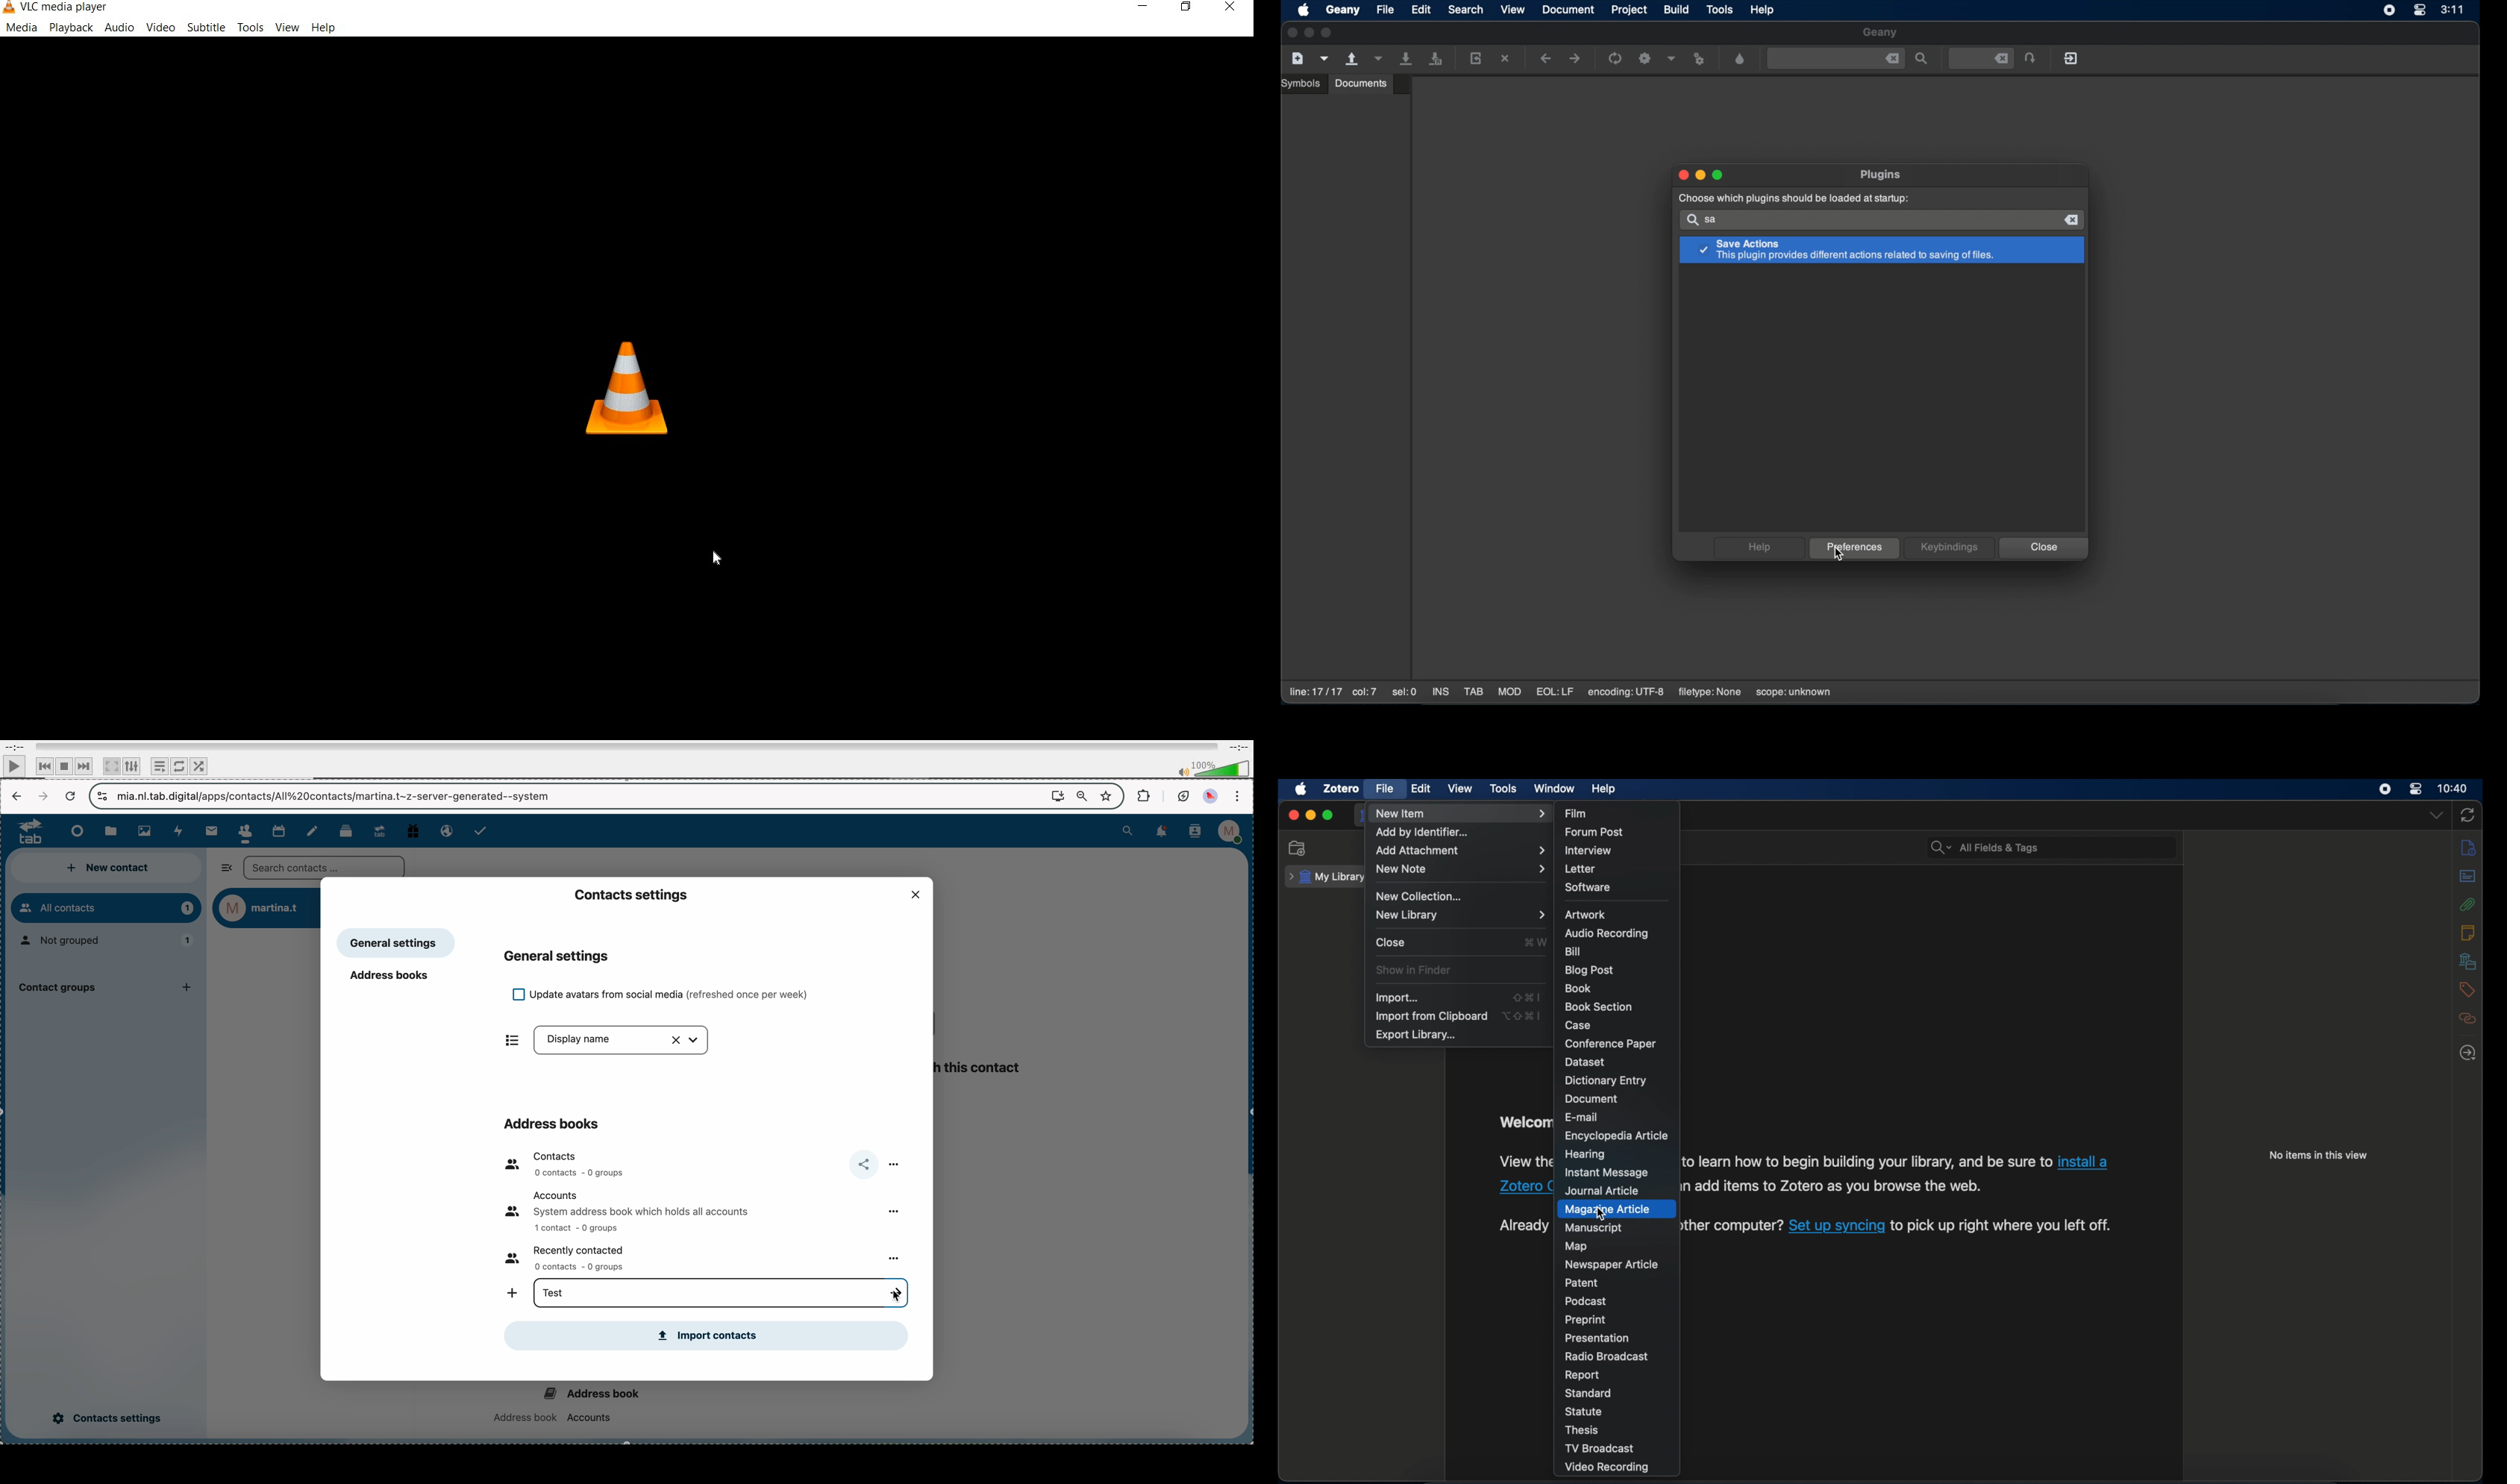  I want to click on open an existing file, so click(1353, 59).